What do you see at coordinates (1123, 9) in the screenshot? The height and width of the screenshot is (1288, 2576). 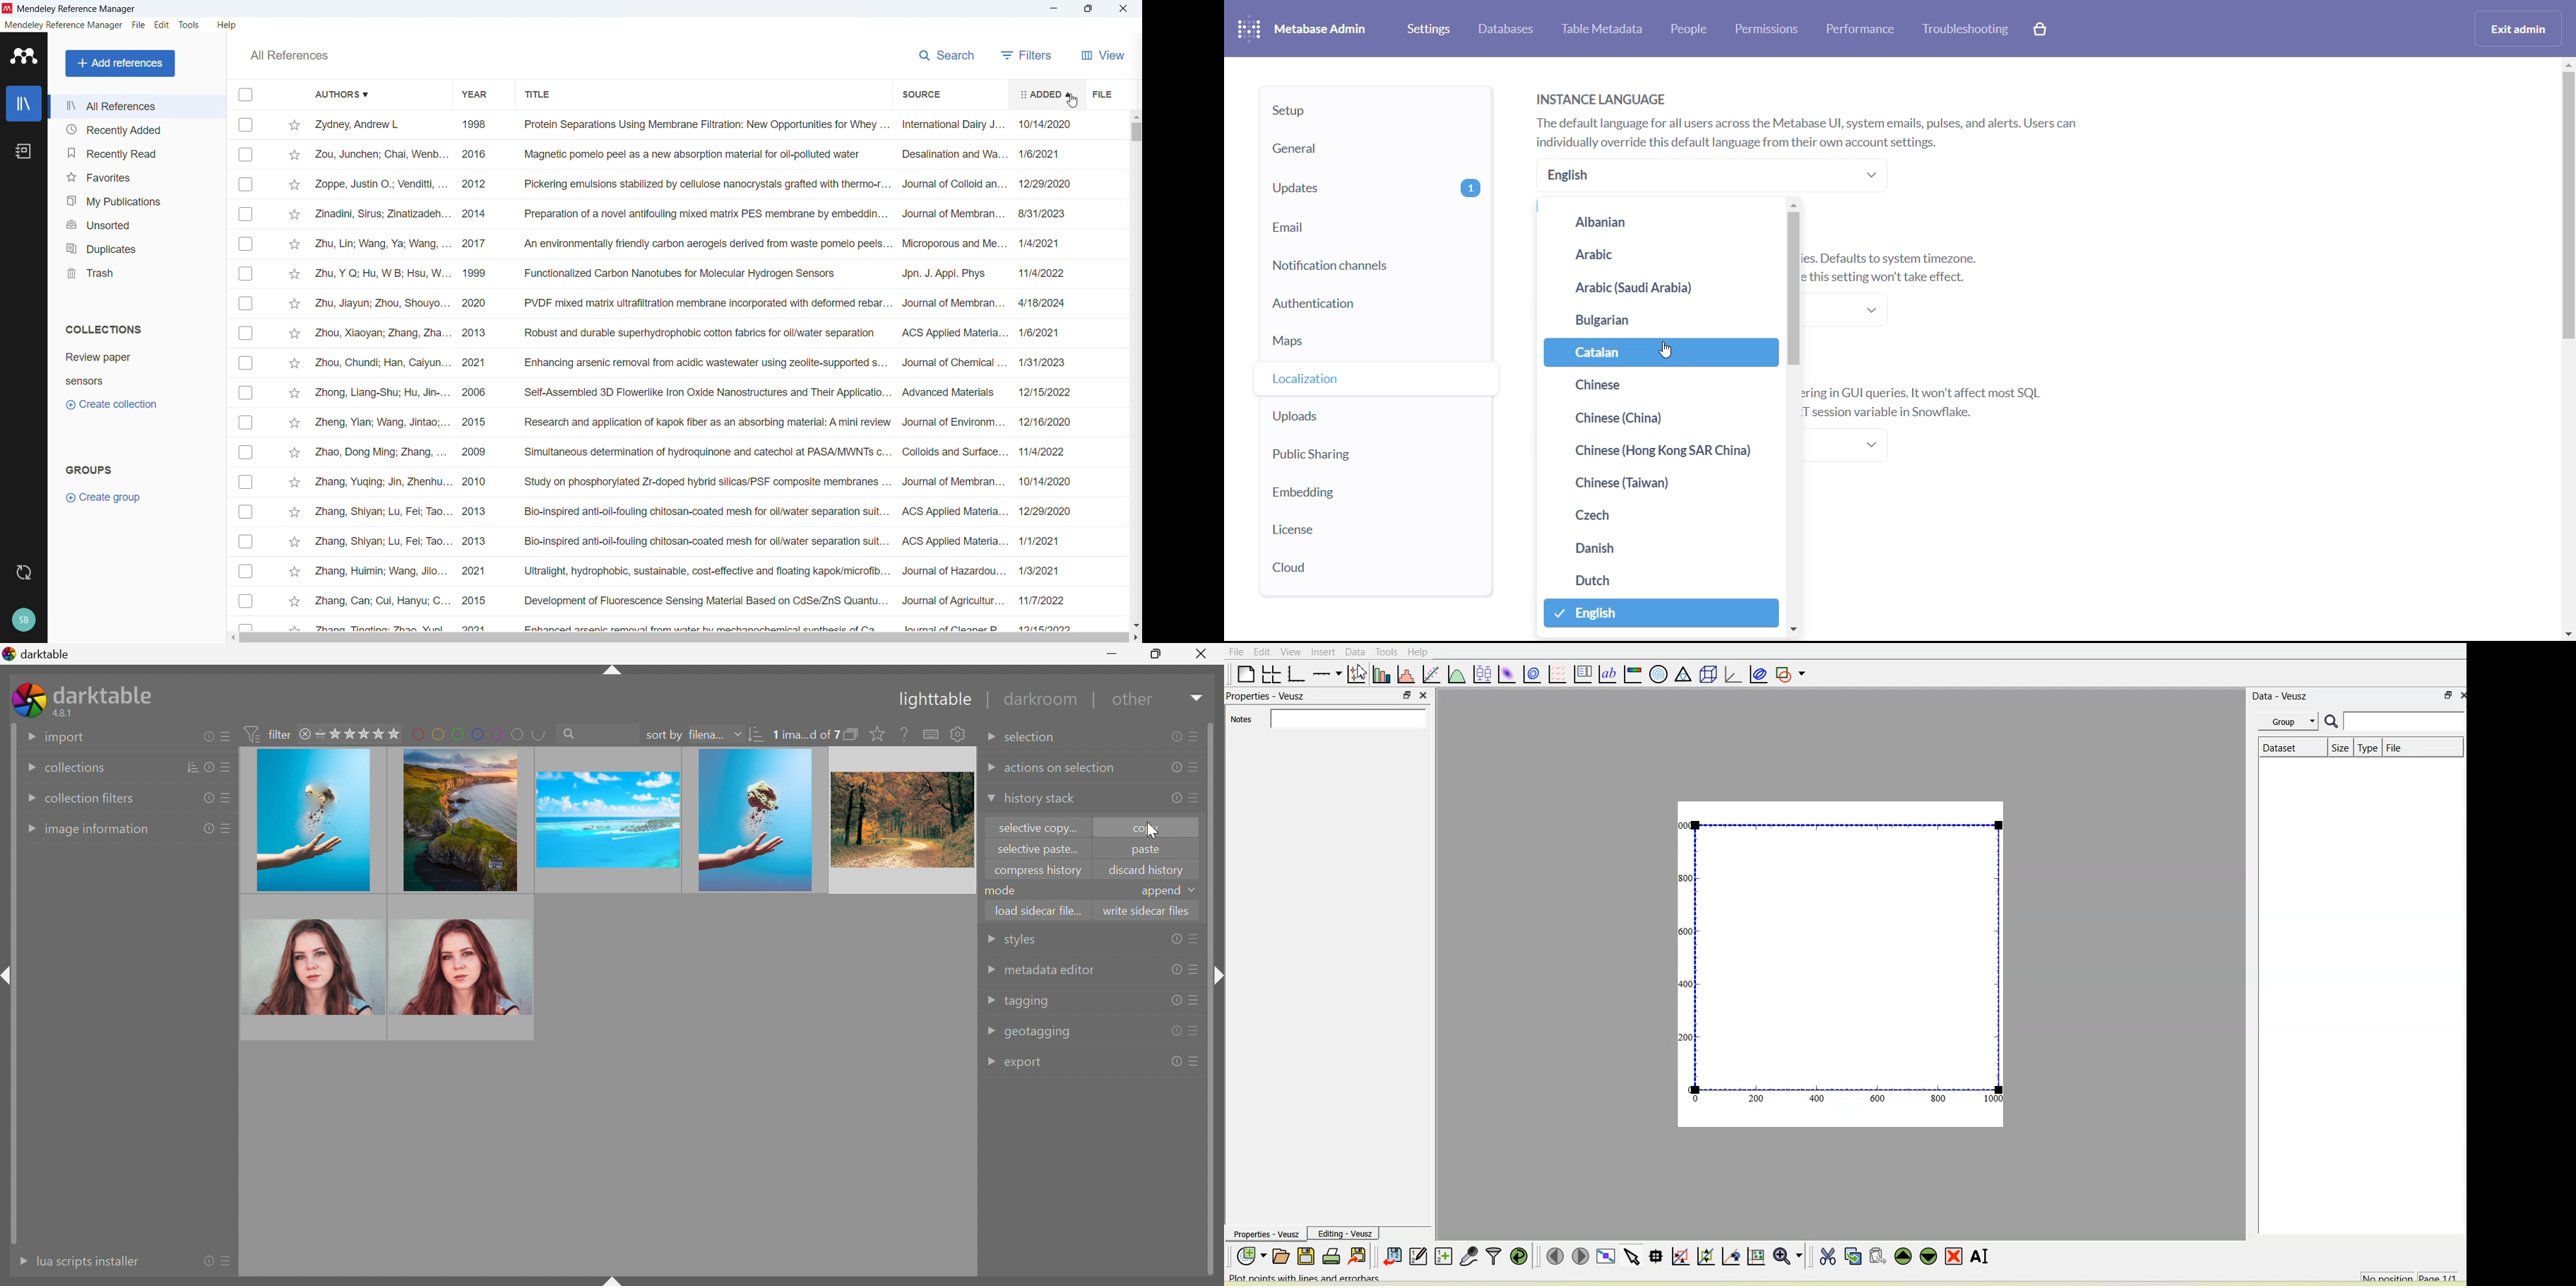 I see `Close ` at bounding box center [1123, 9].